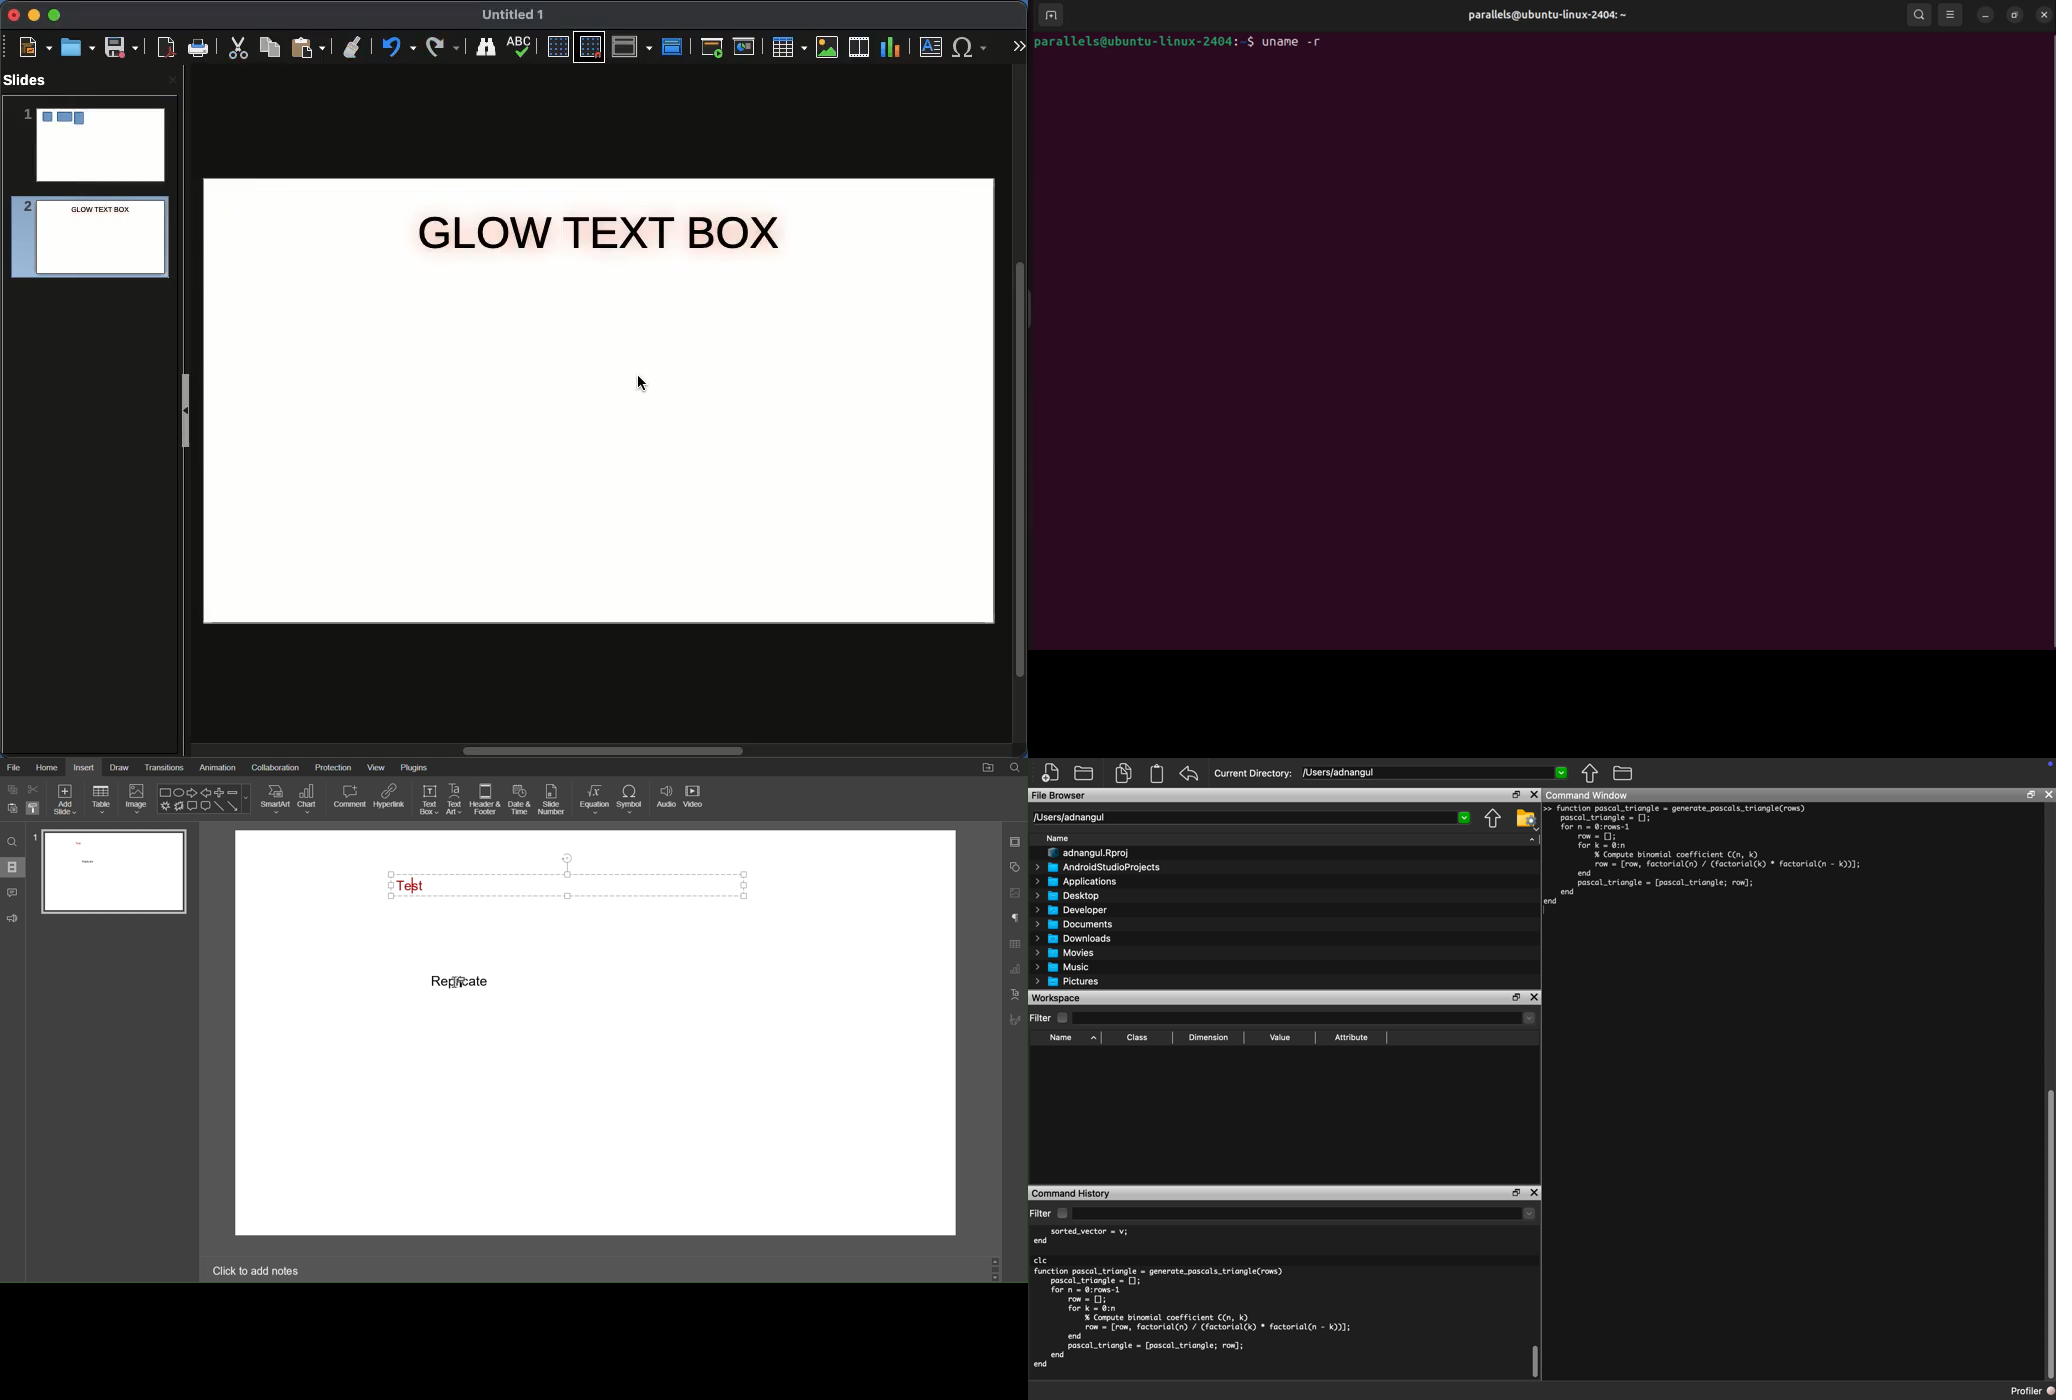  I want to click on Slide 1, so click(93, 145).